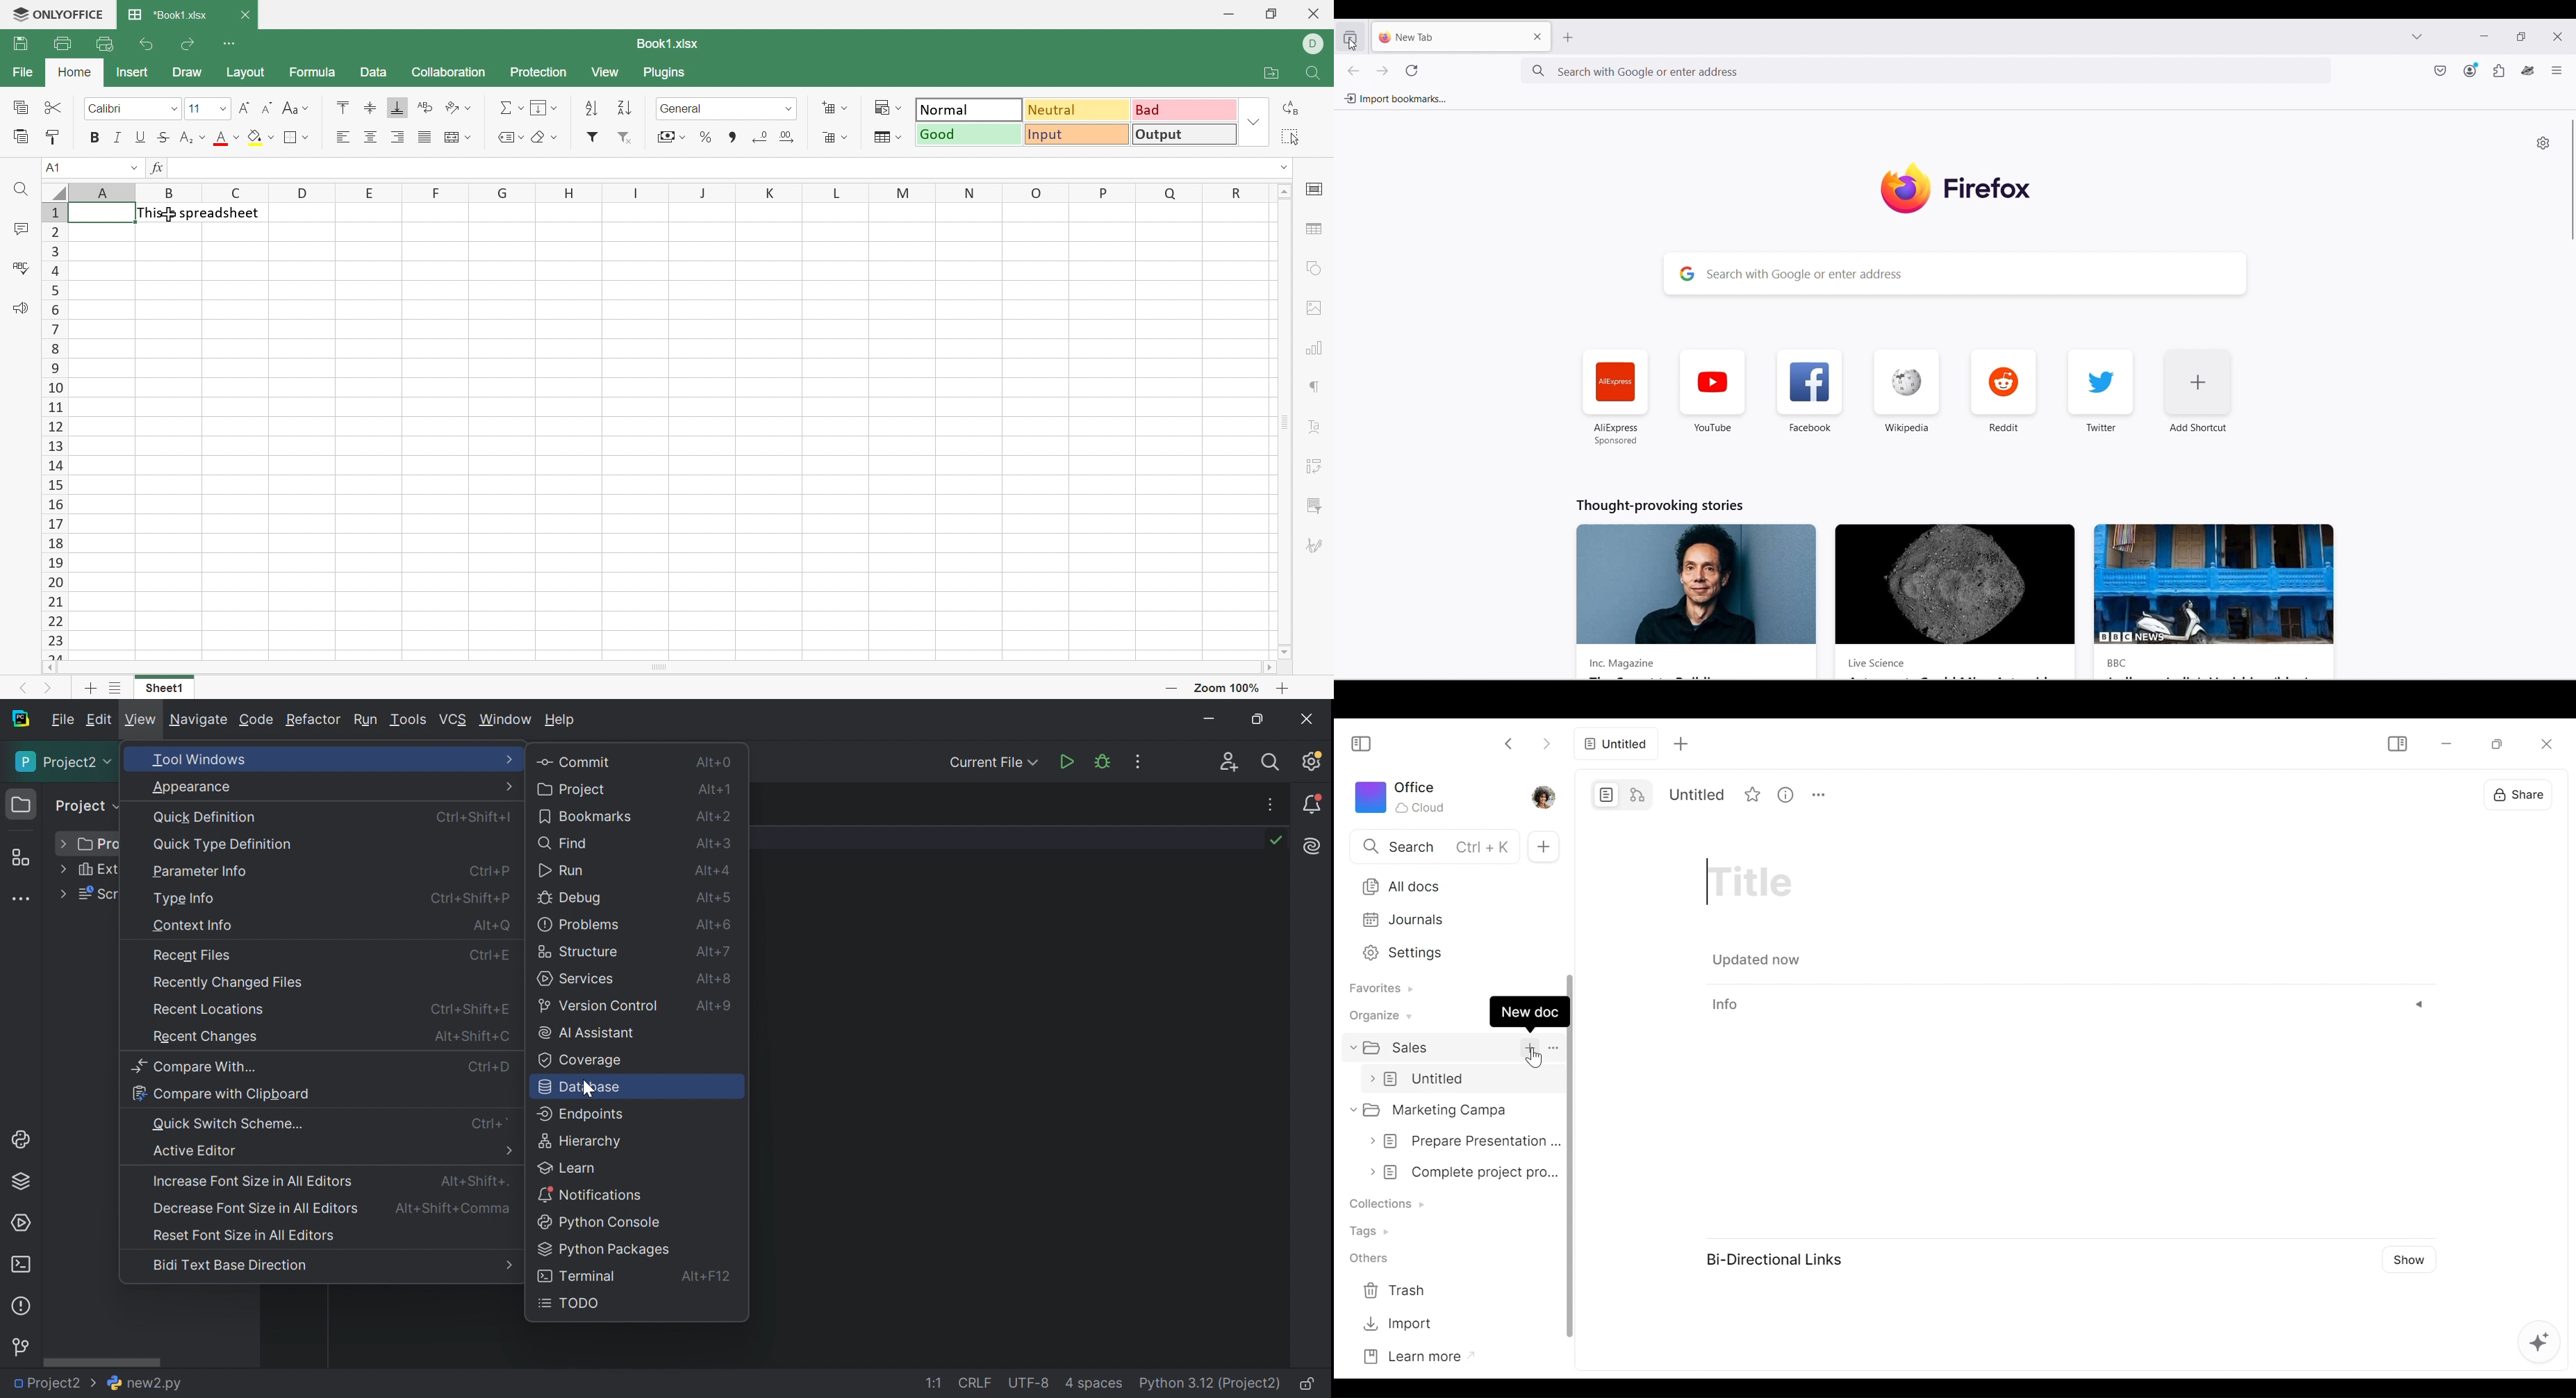 The width and height of the screenshot is (2576, 1400). What do you see at coordinates (307, 108) in the screenshot?
I see `Drop Down` at bounding box center [307, 108].